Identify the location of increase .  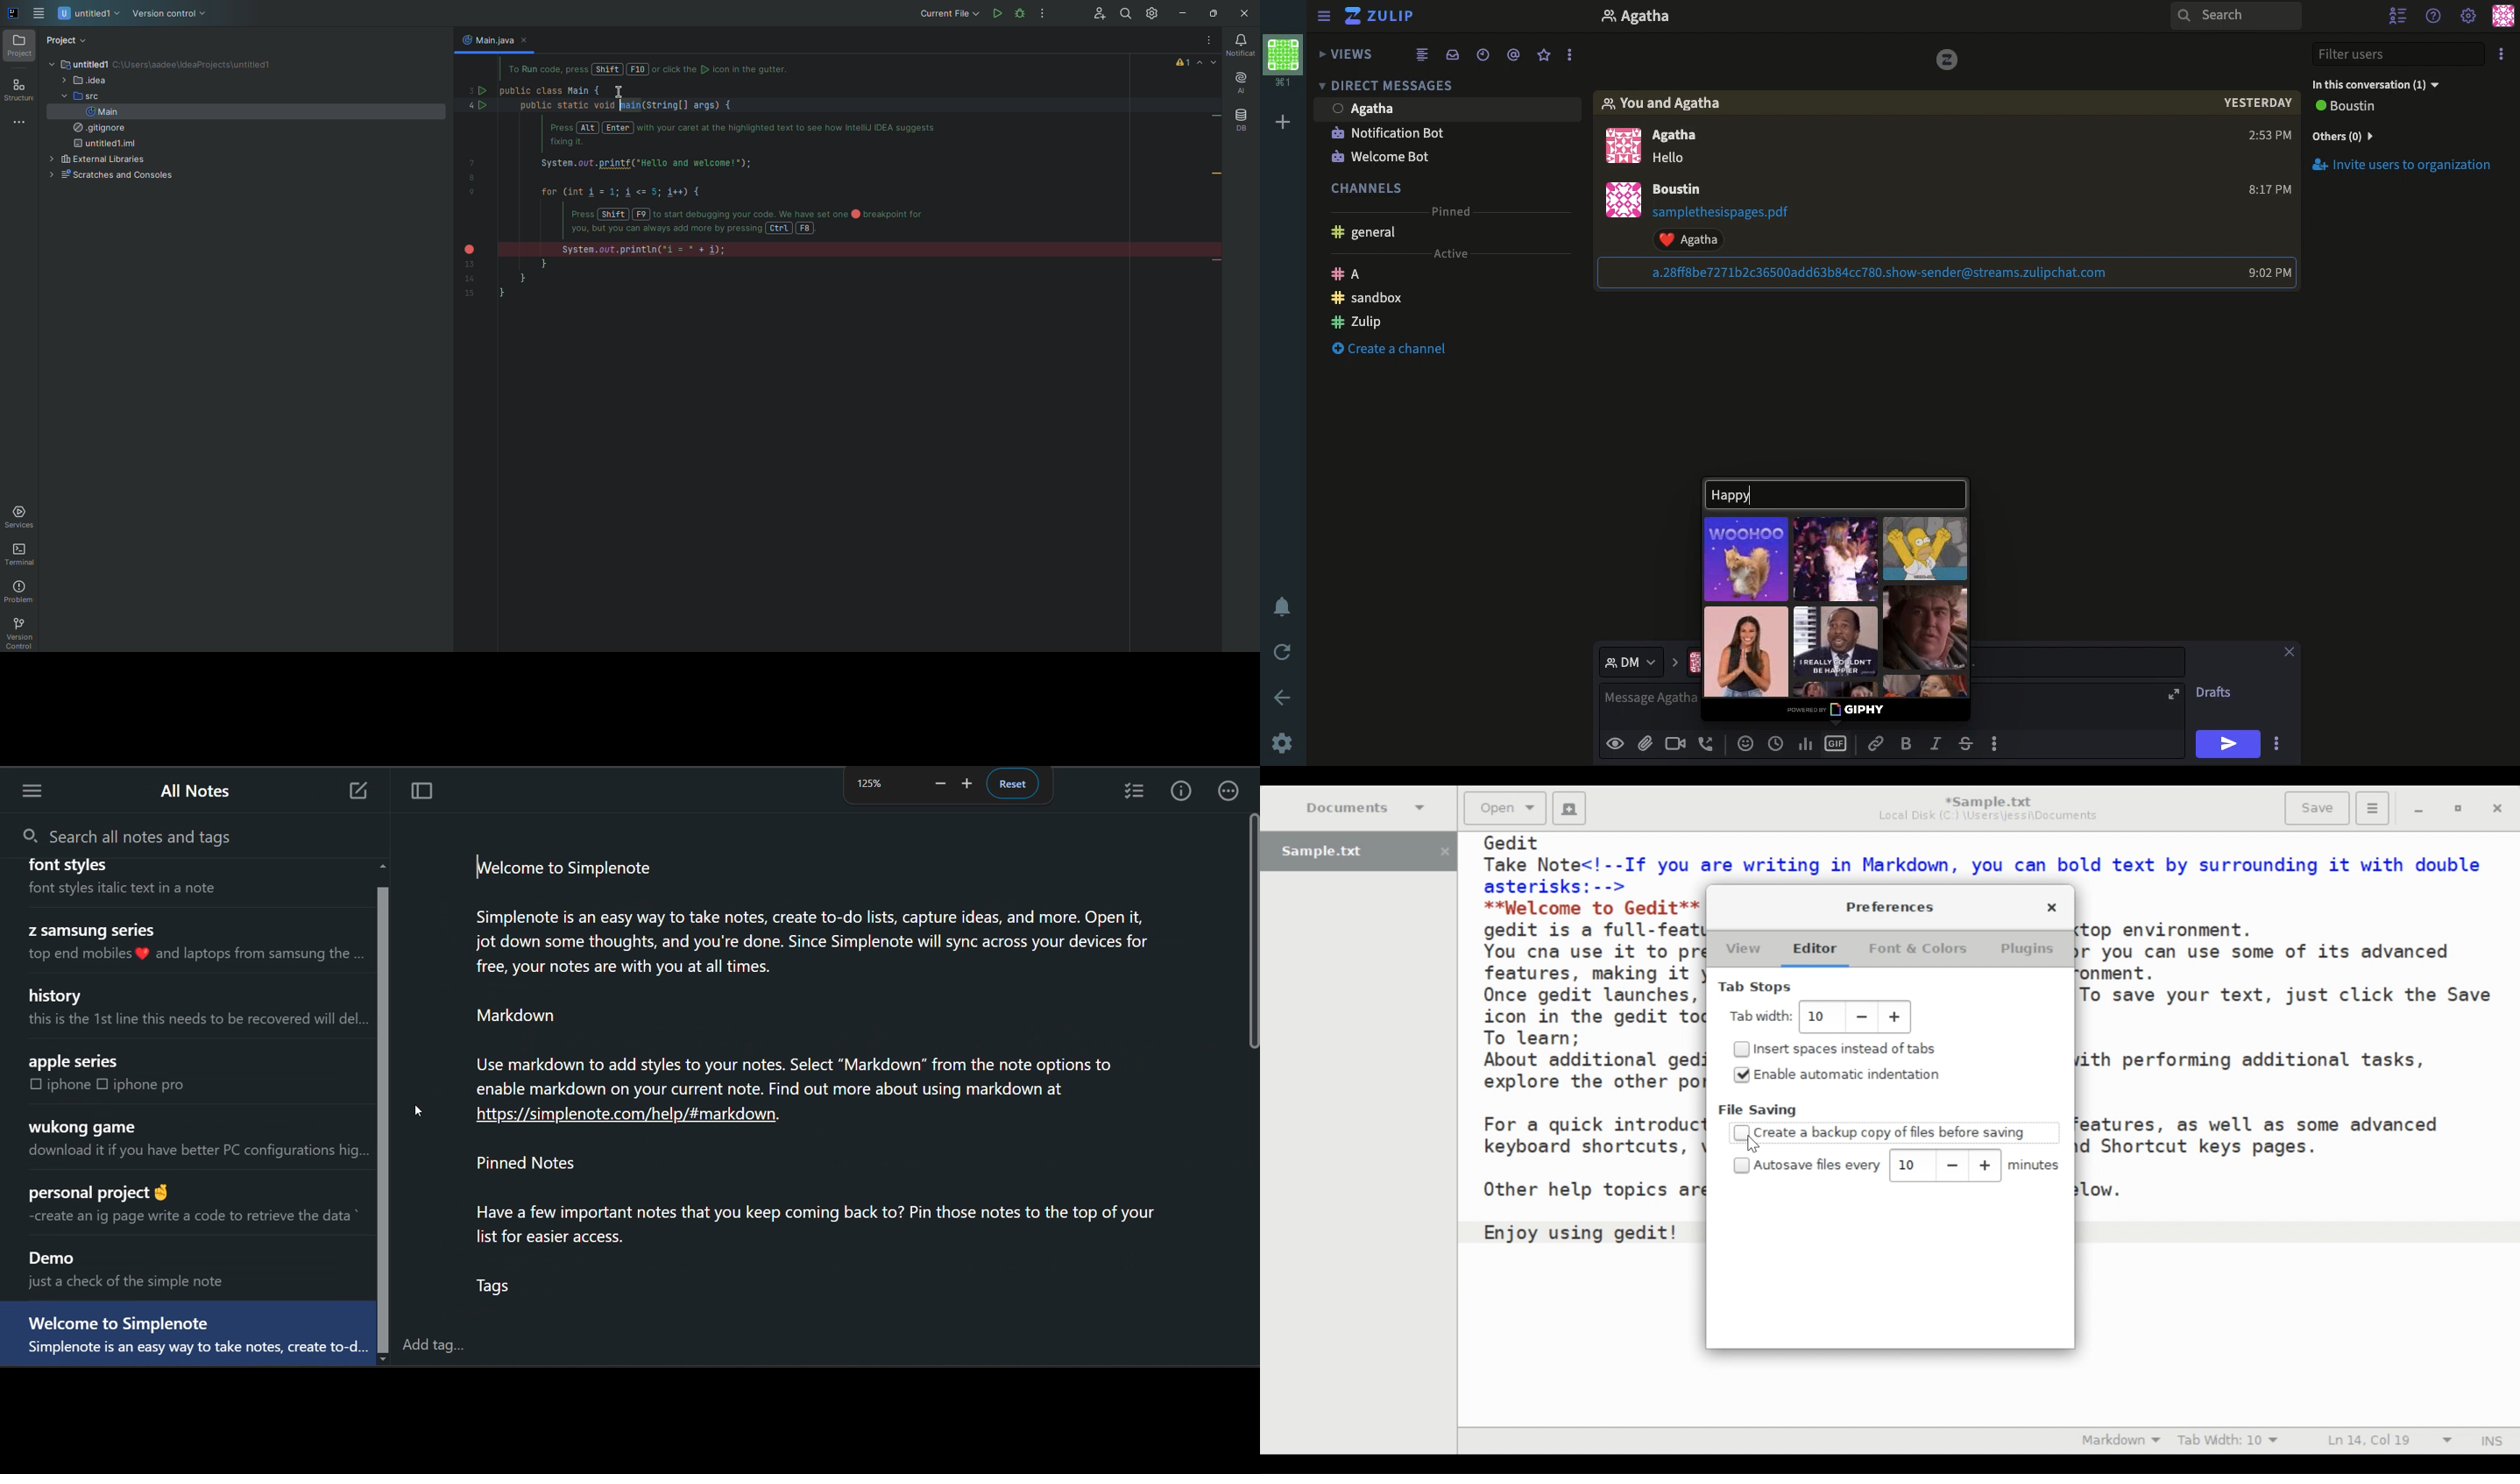
(1895, 1018).